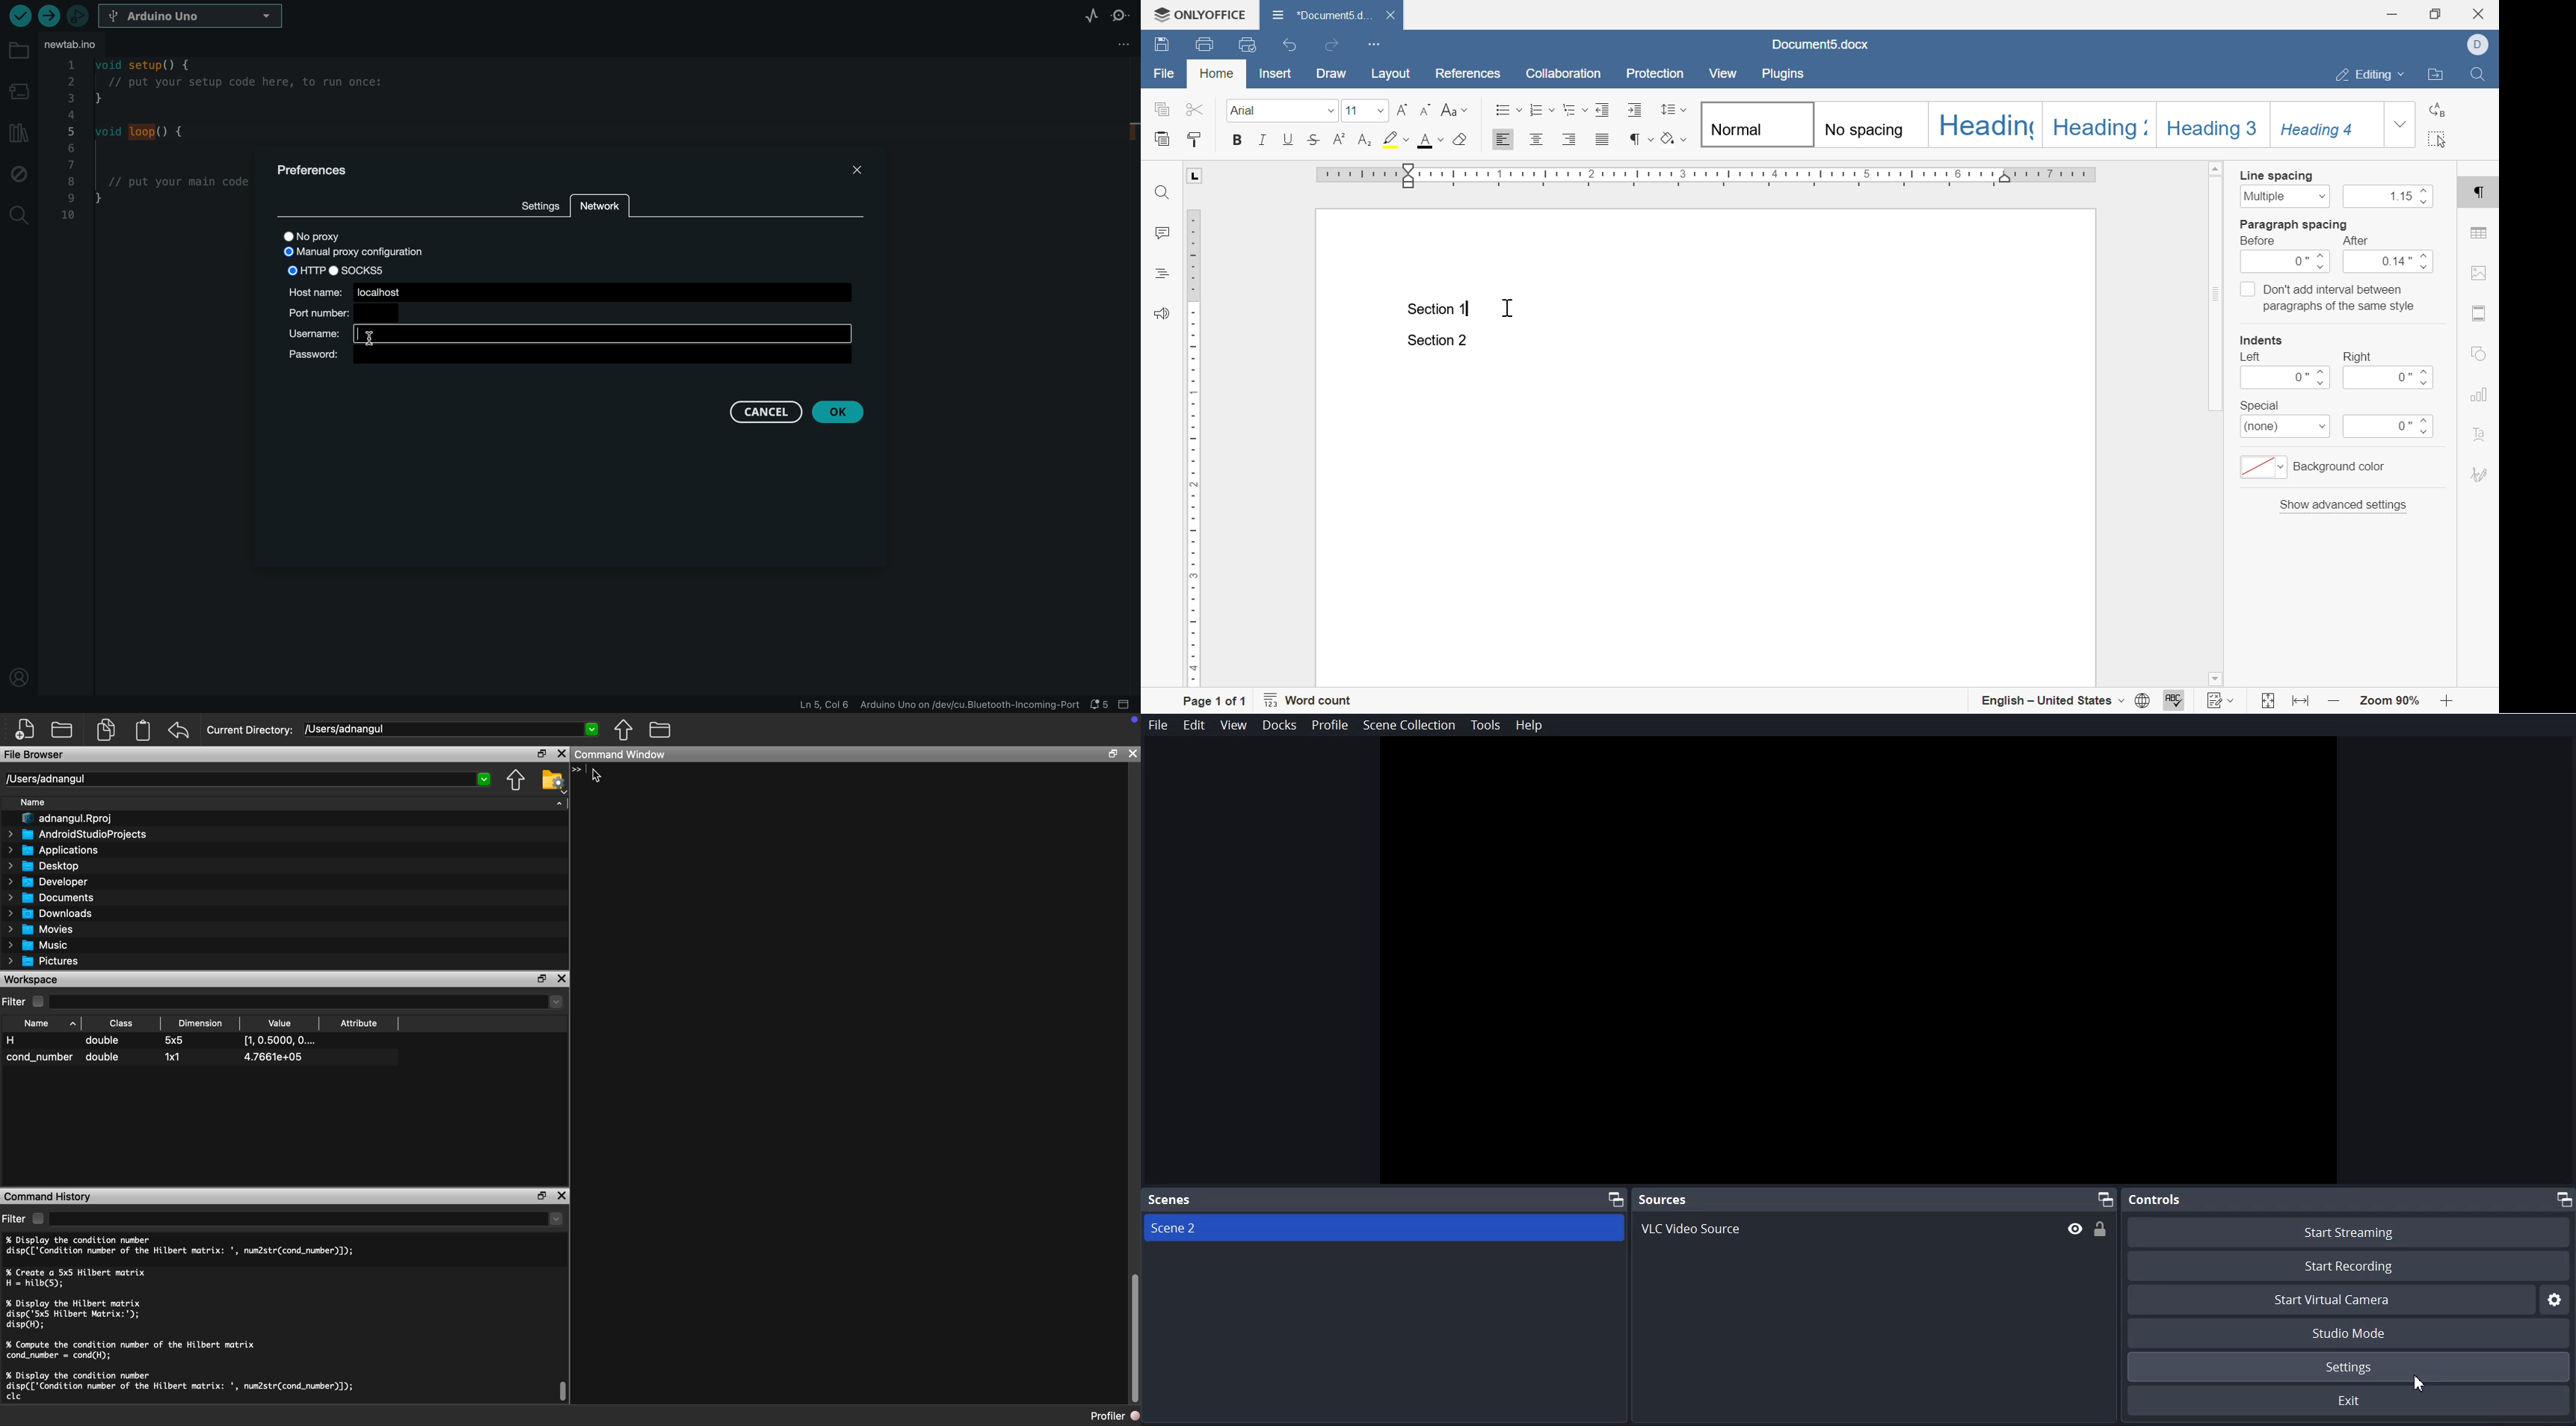  I want to click on Edit, so click(1195, 725).